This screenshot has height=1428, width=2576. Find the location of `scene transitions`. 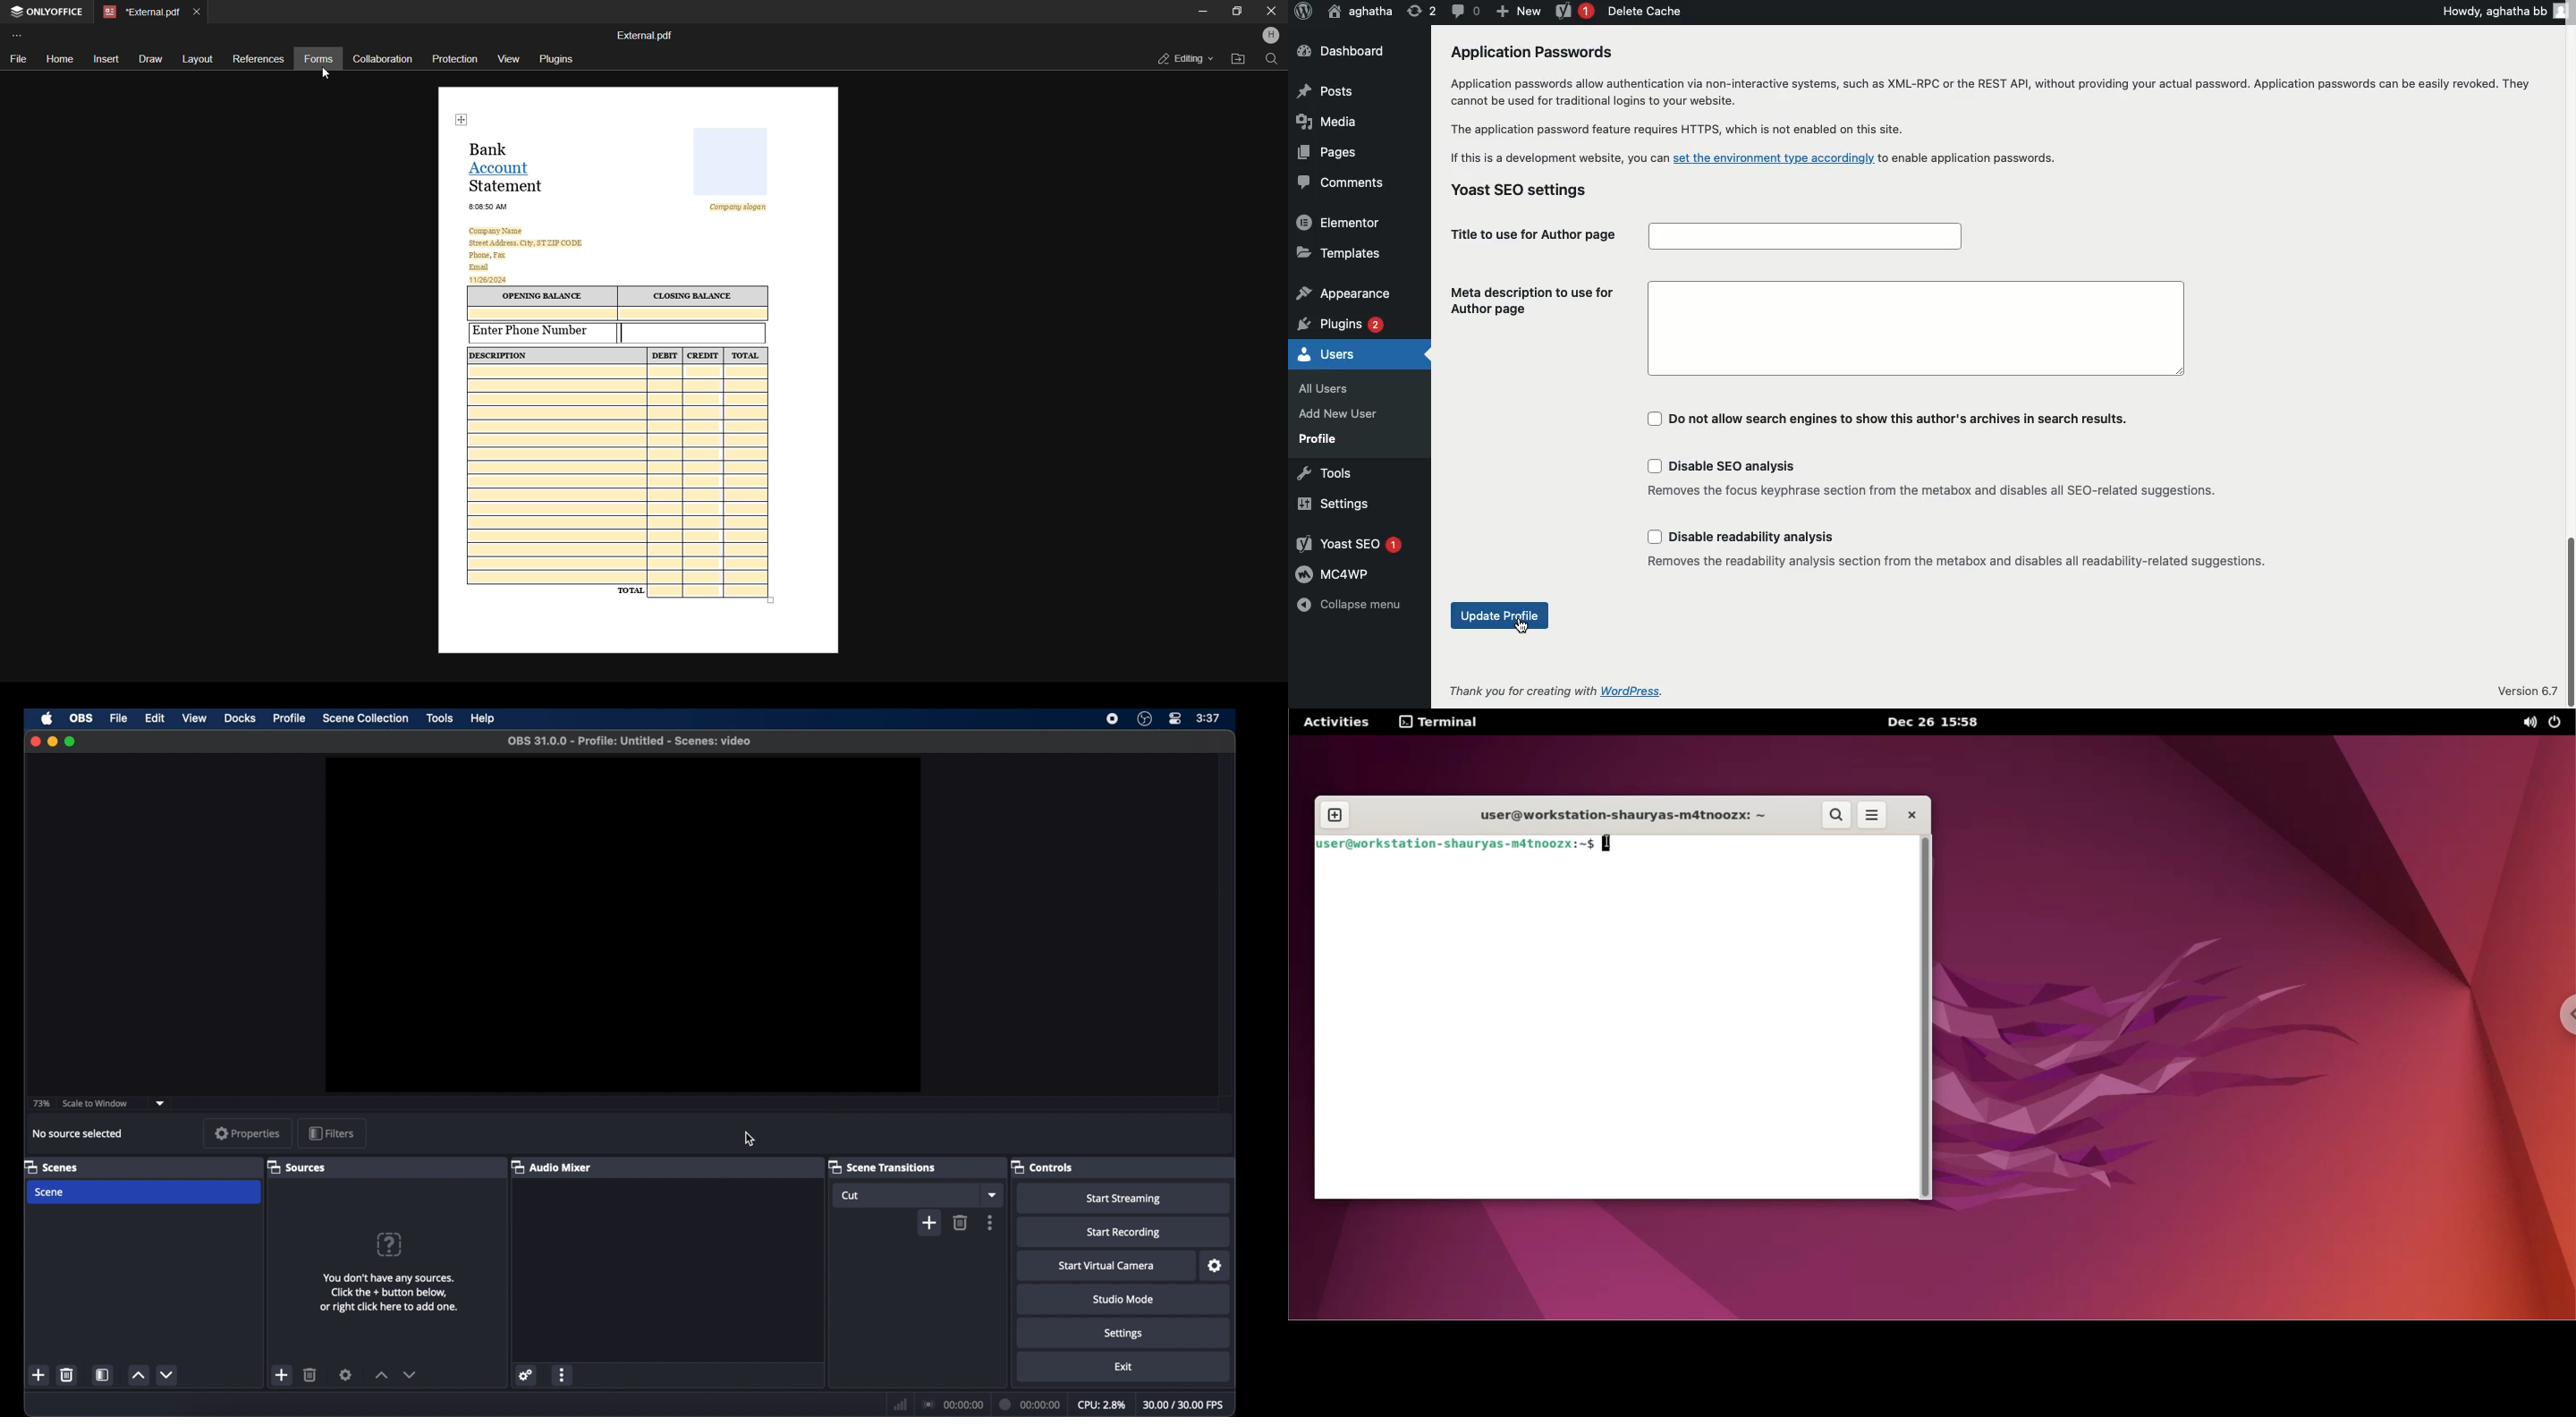

scene transitions is located at coordinates (883, 1166).